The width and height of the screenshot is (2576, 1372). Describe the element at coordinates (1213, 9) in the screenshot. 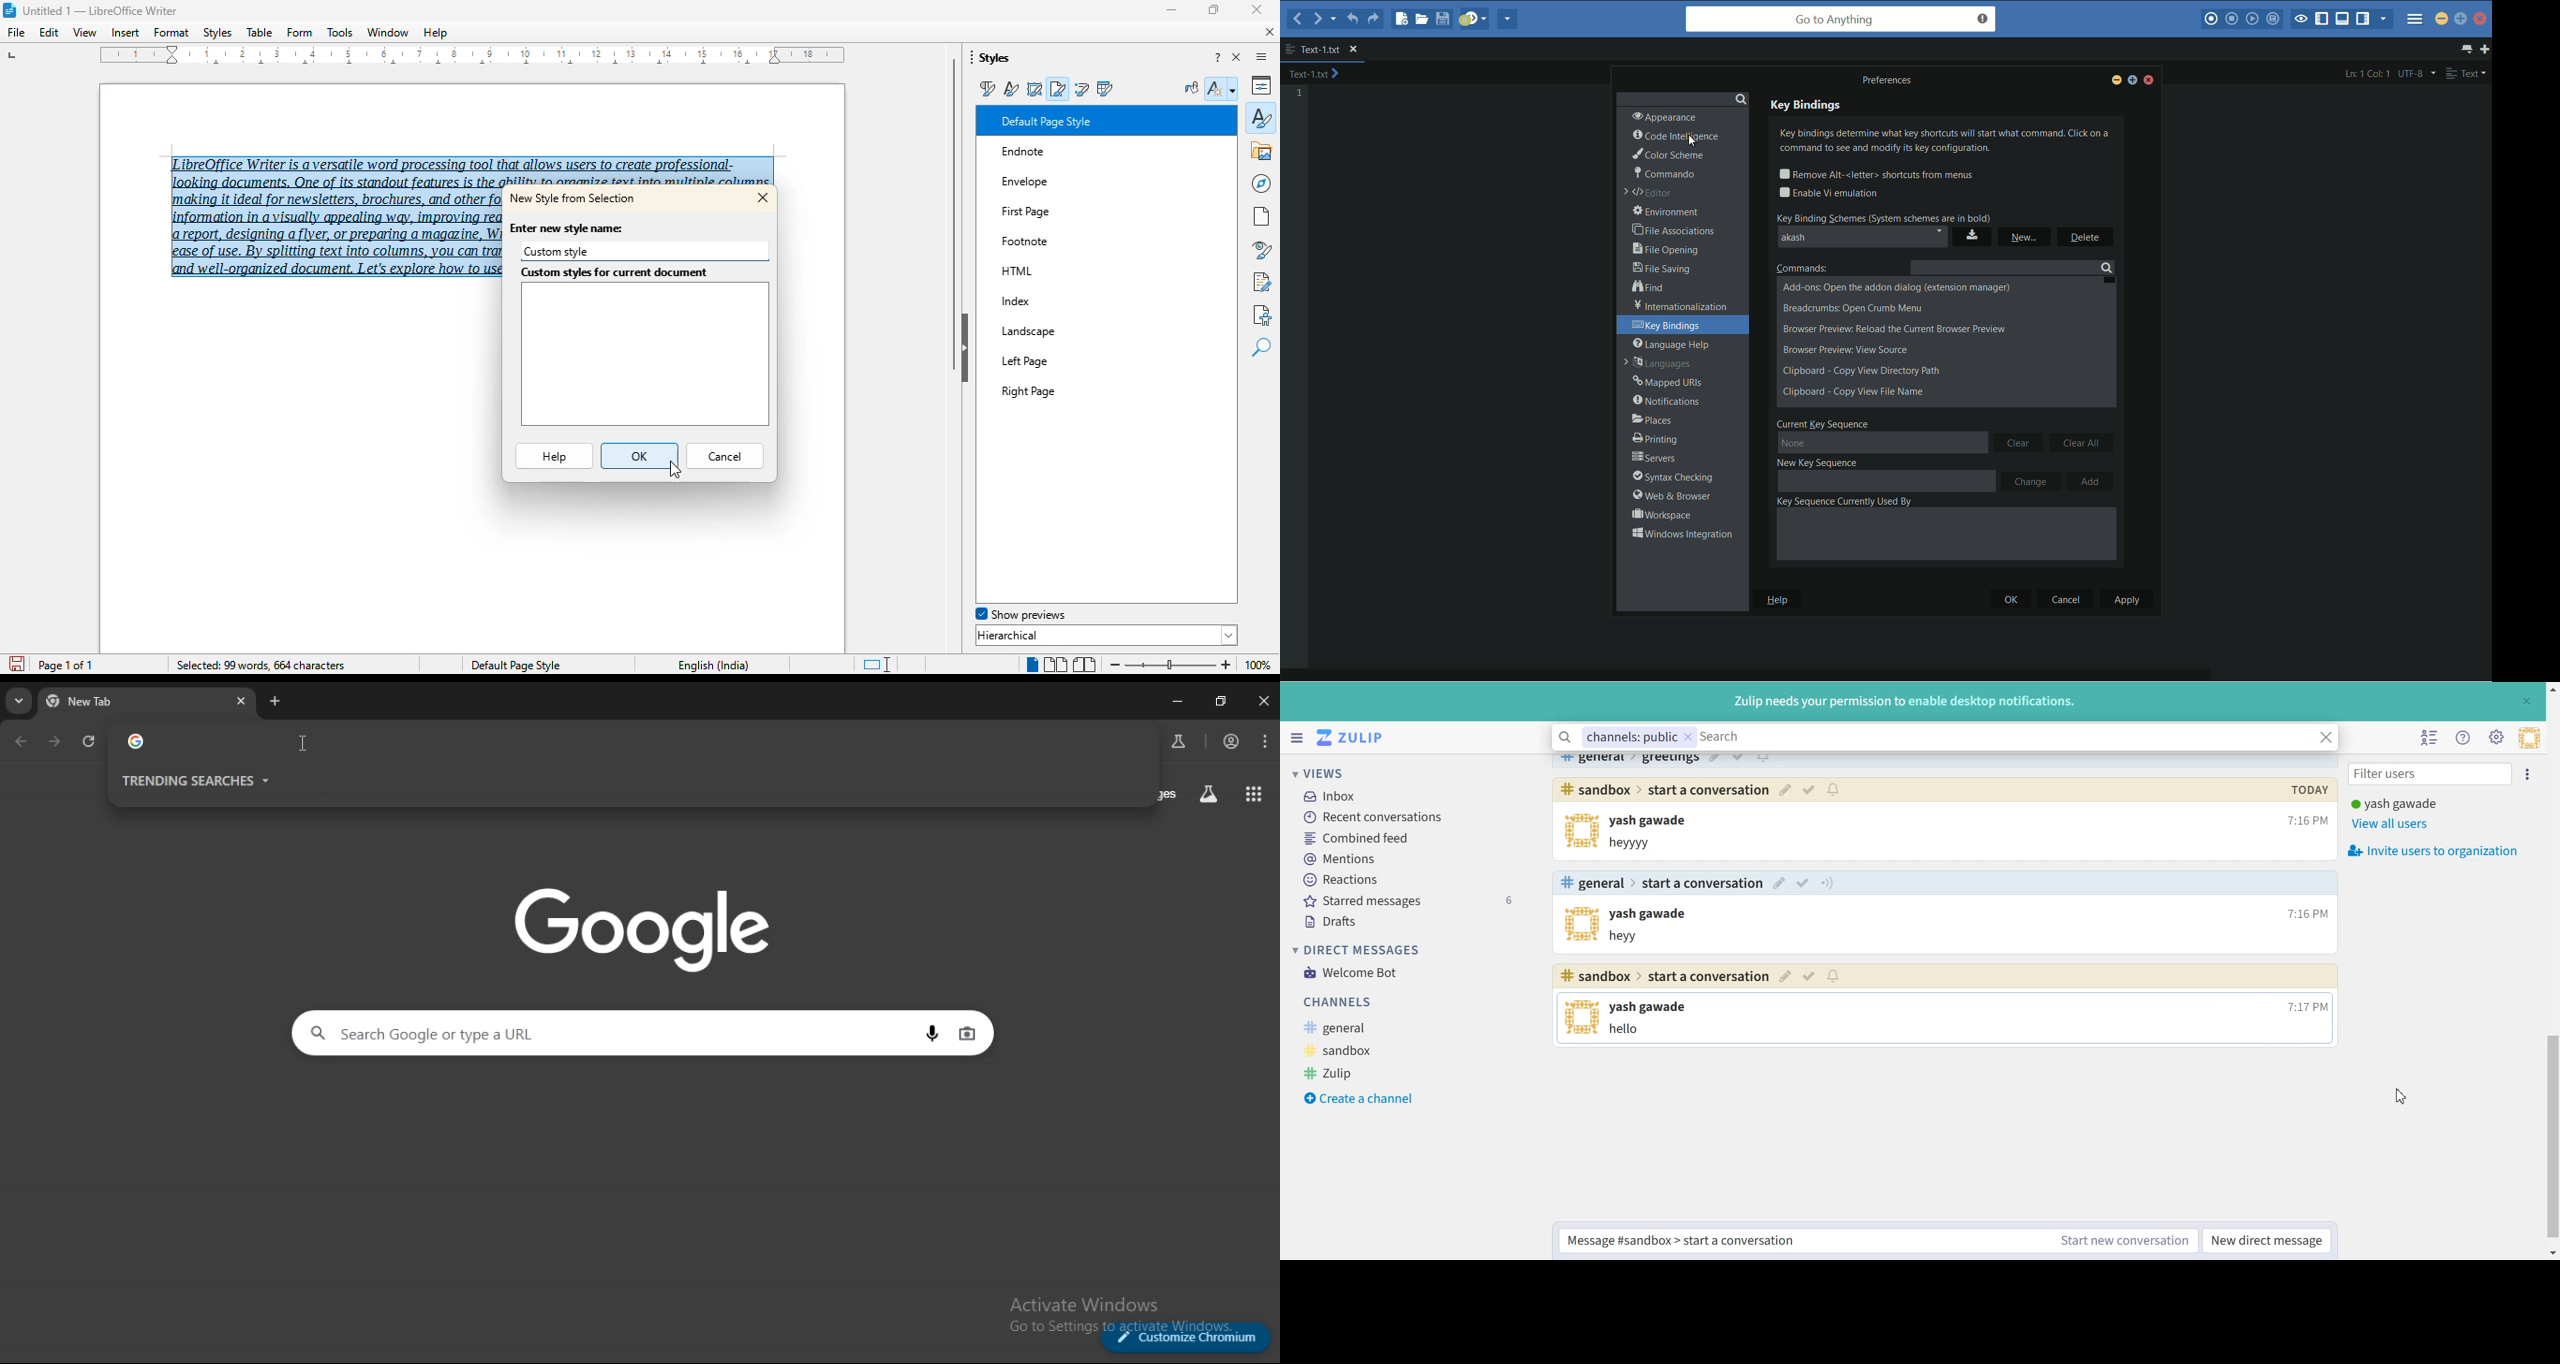

I see `maximize` at that location.